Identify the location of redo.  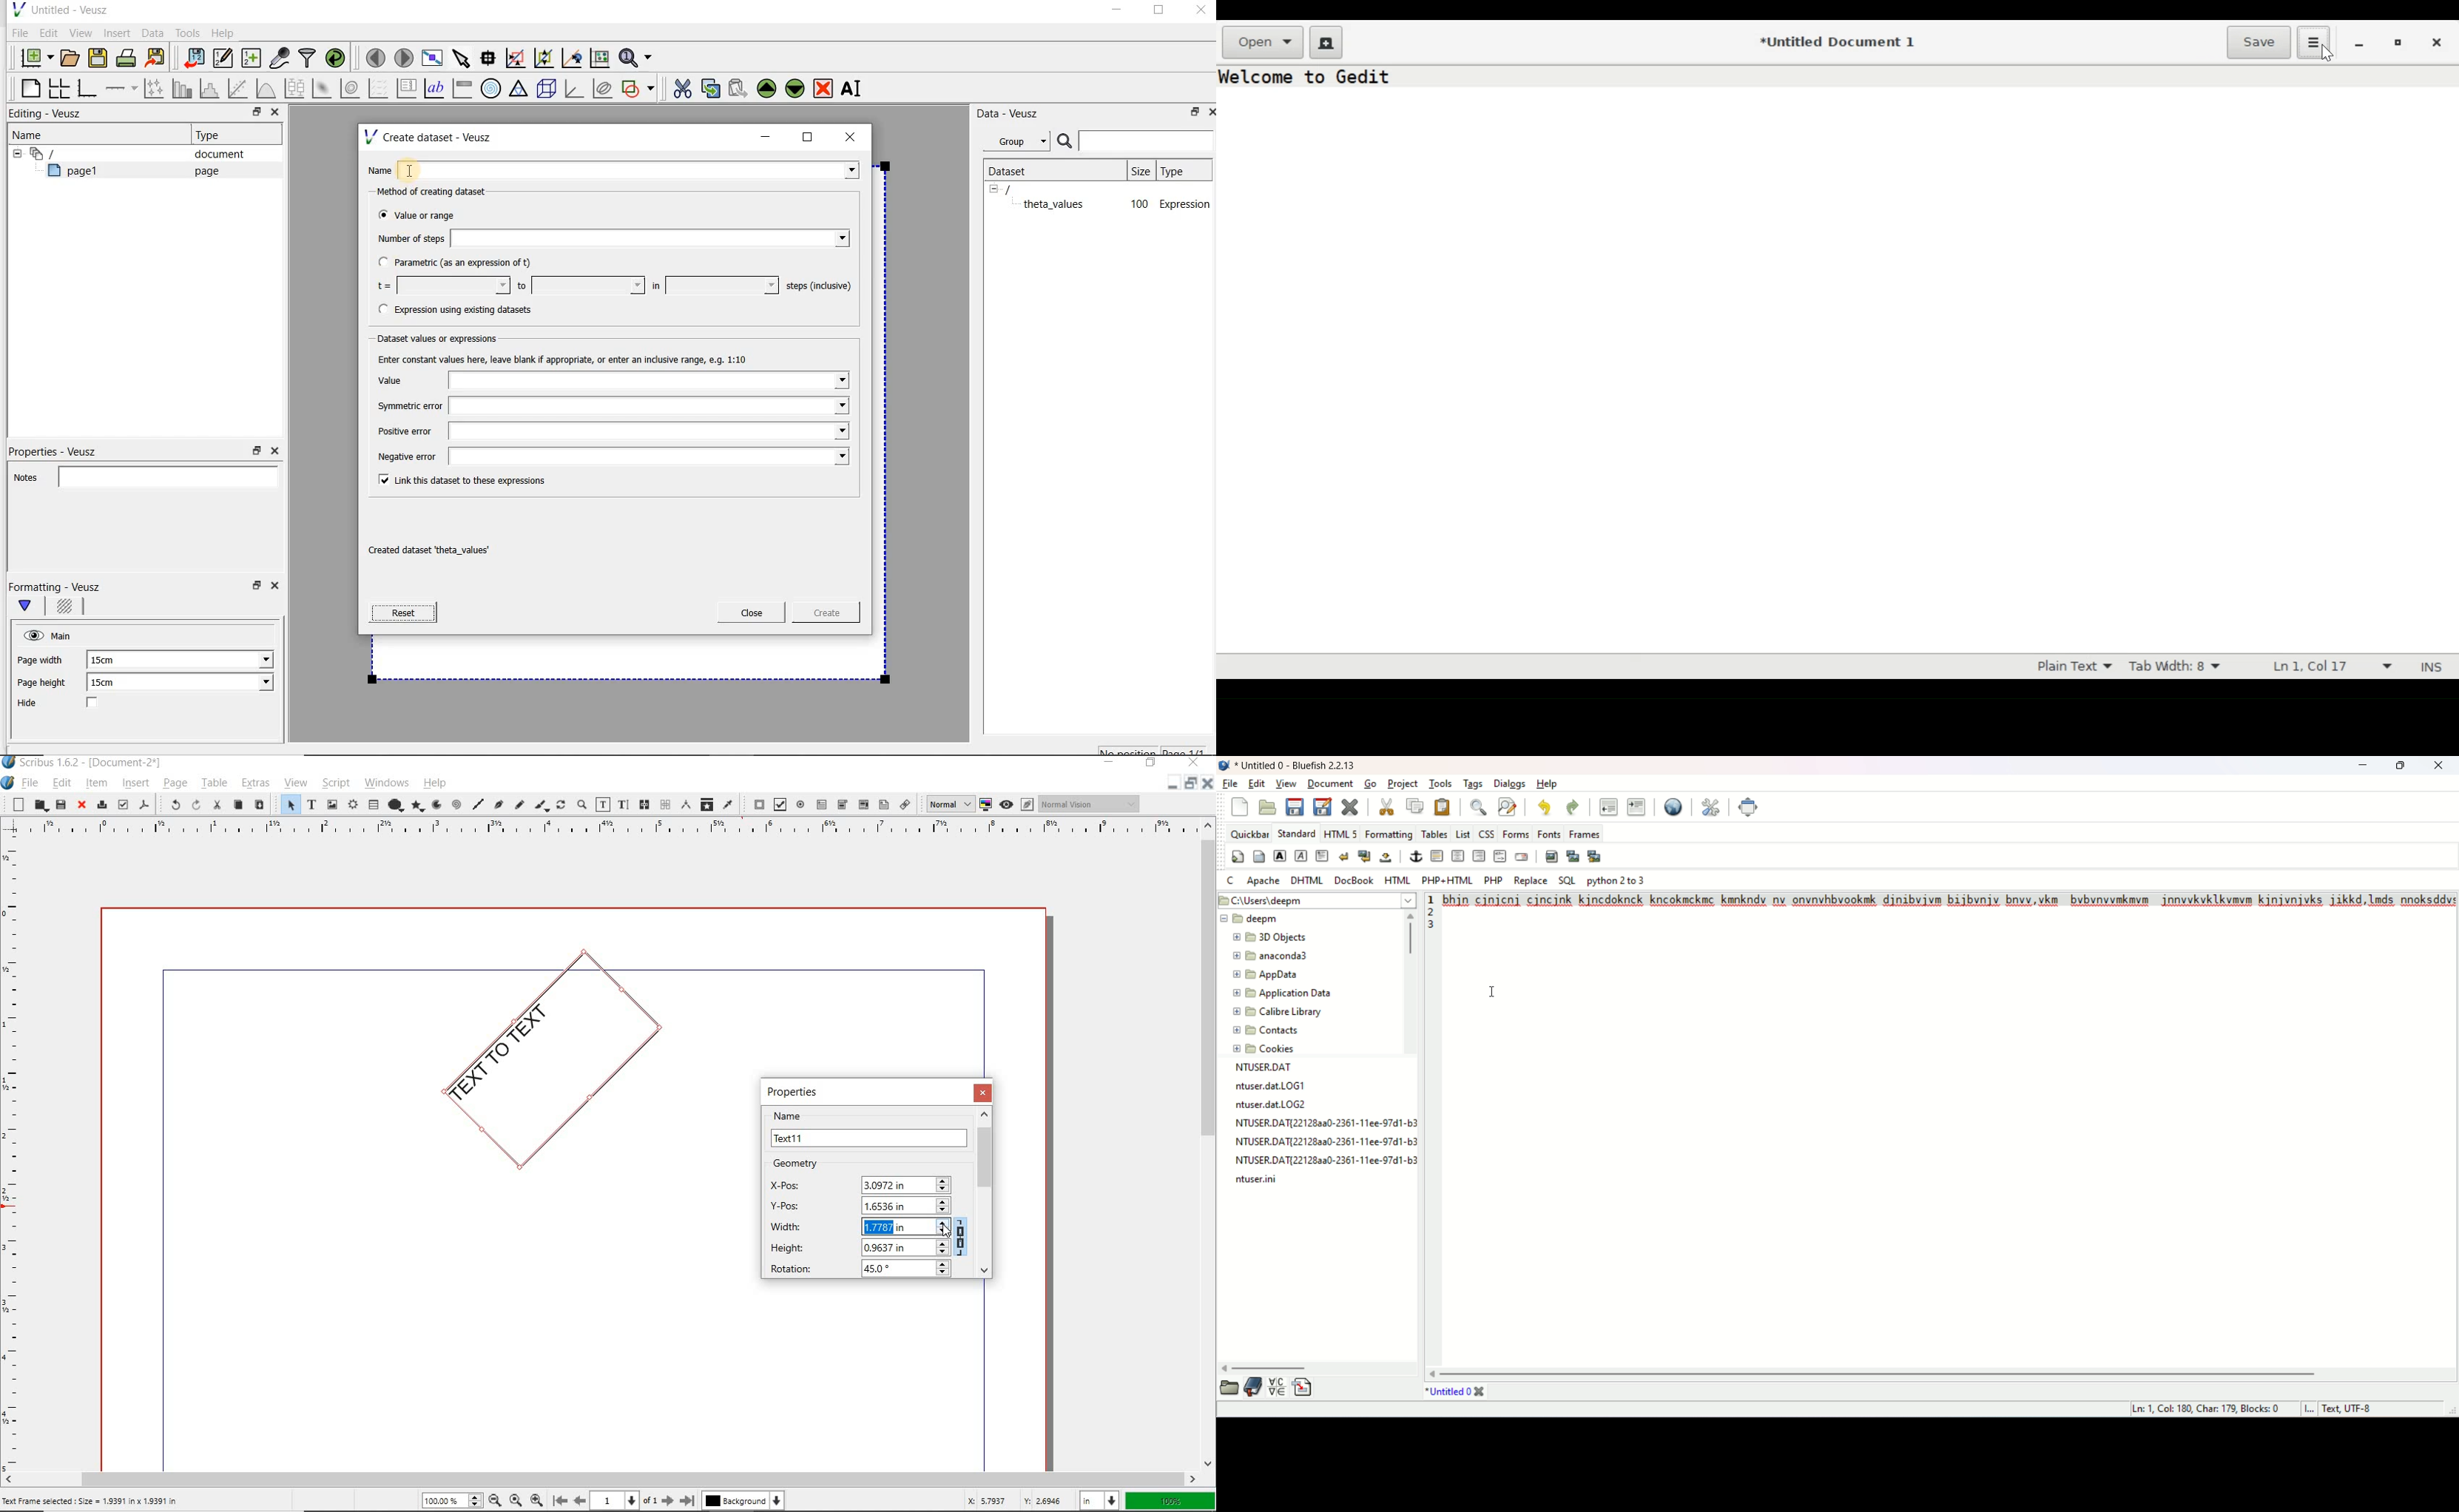
(1570, 808).